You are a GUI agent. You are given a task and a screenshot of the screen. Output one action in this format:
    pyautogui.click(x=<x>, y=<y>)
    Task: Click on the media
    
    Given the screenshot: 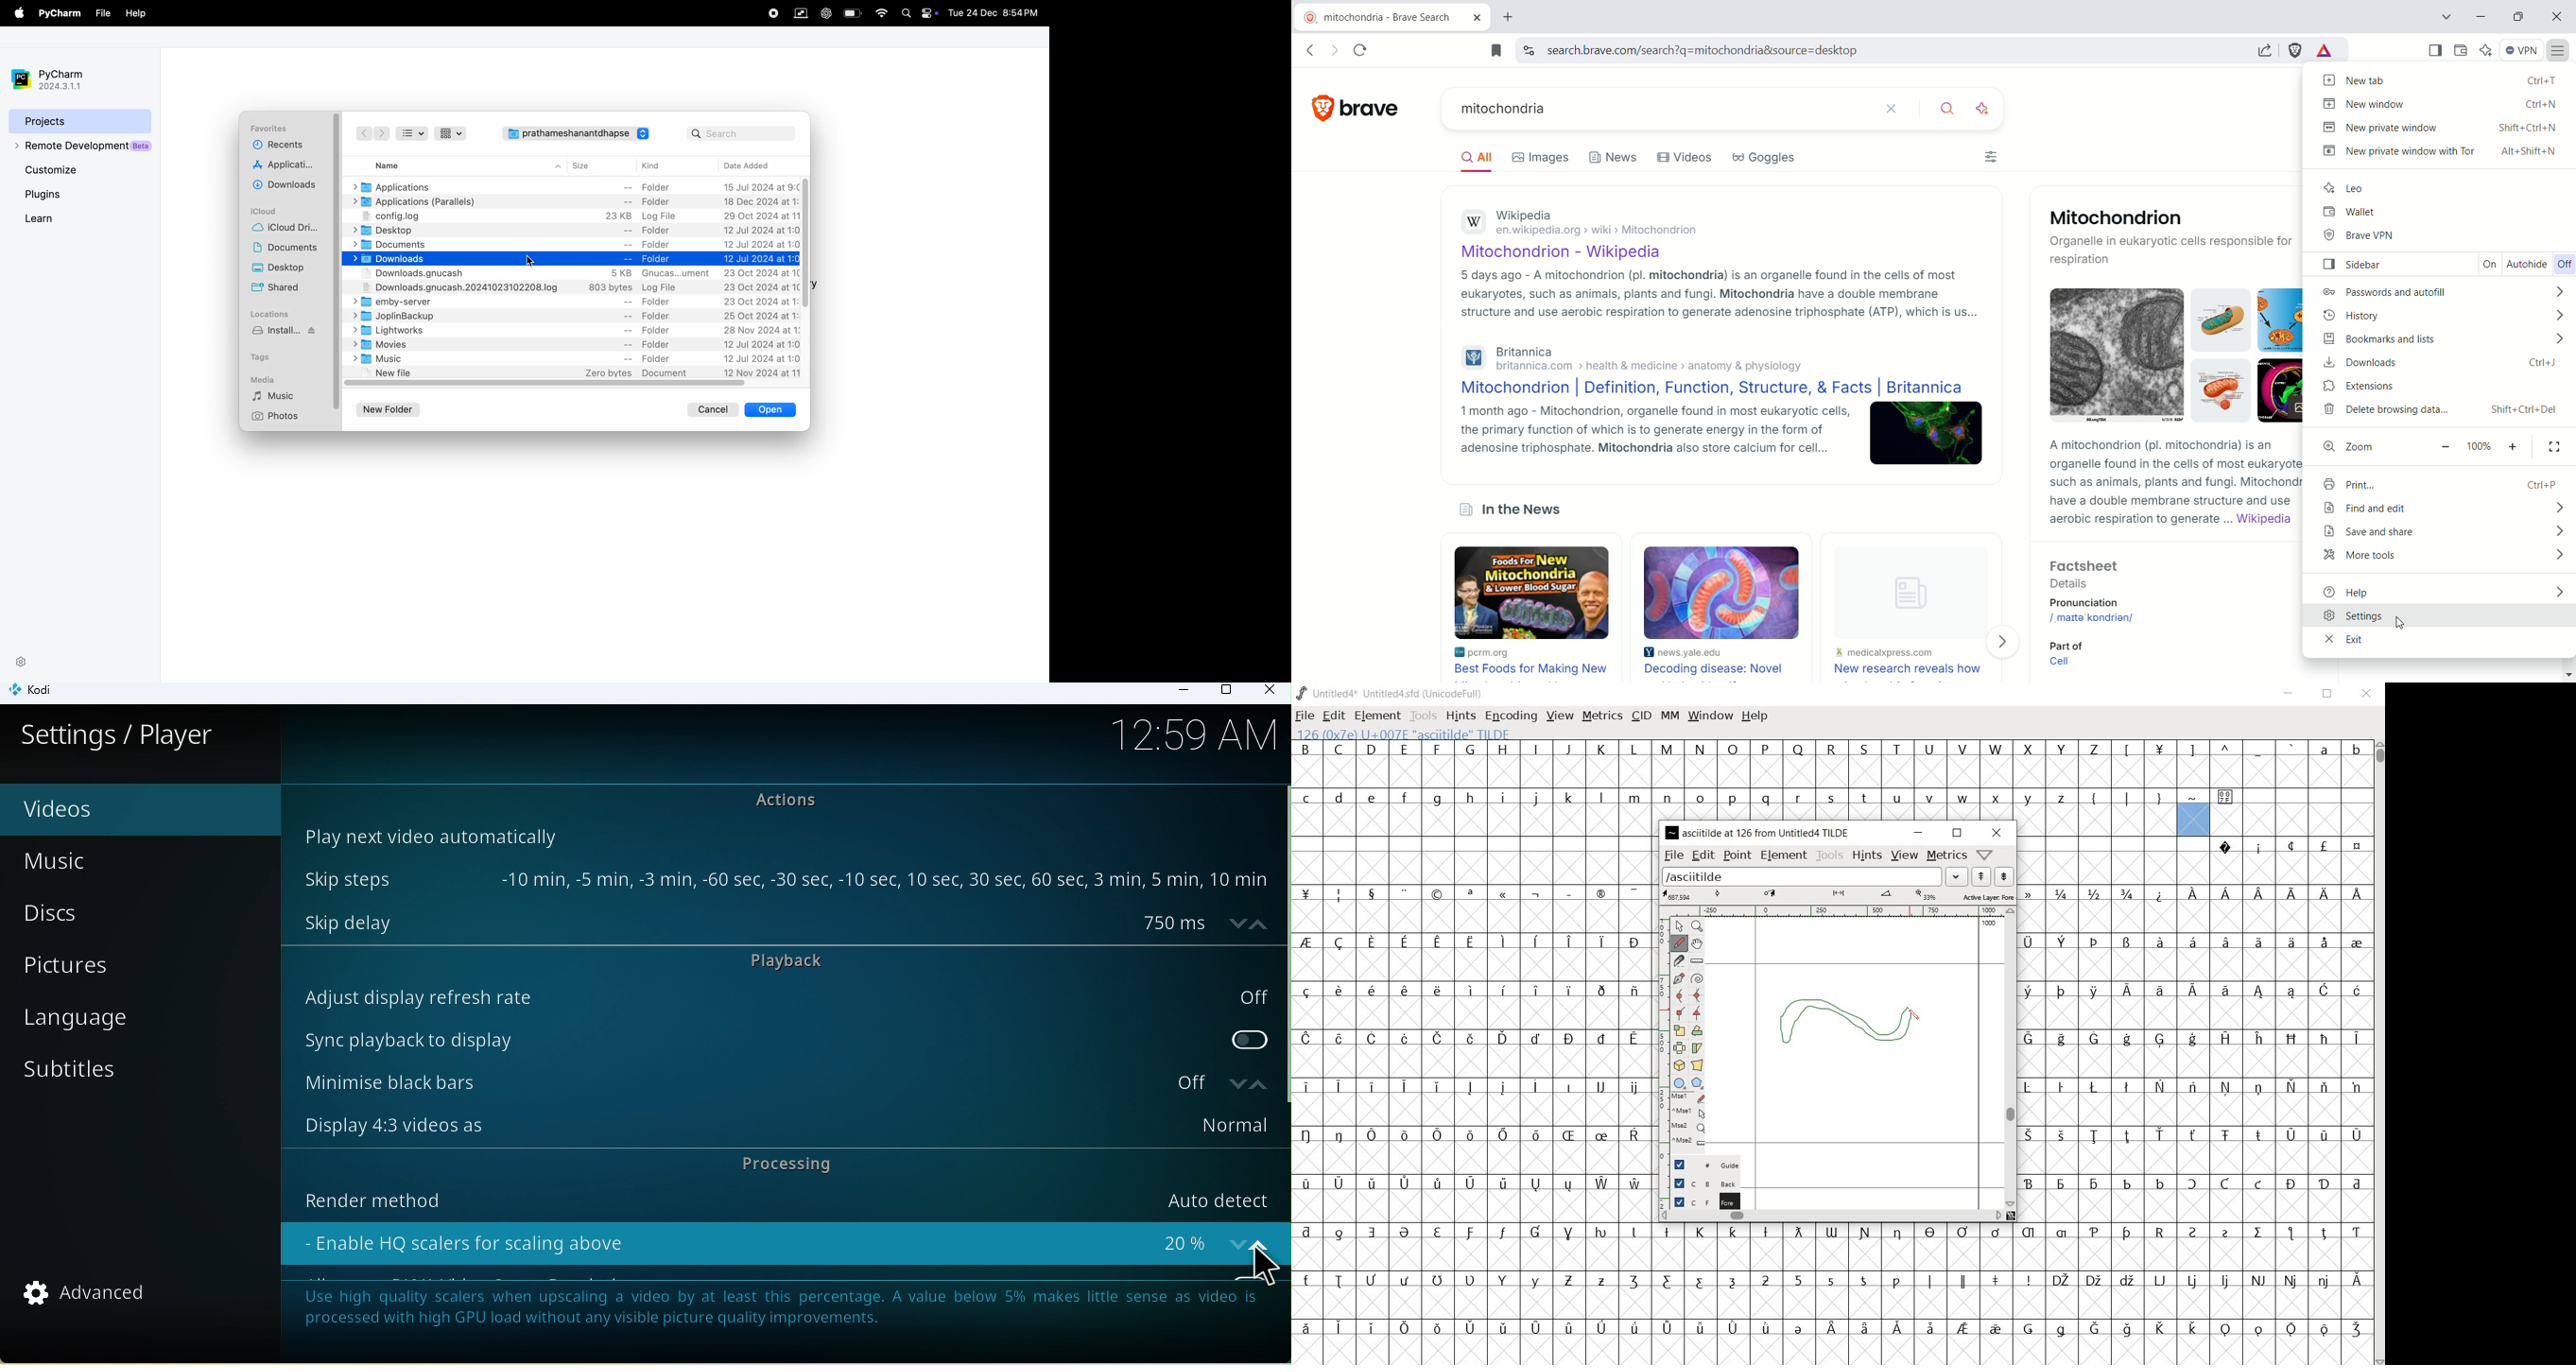 What is the action you would take?
    pyautogui.click(x=265, y=379)
    